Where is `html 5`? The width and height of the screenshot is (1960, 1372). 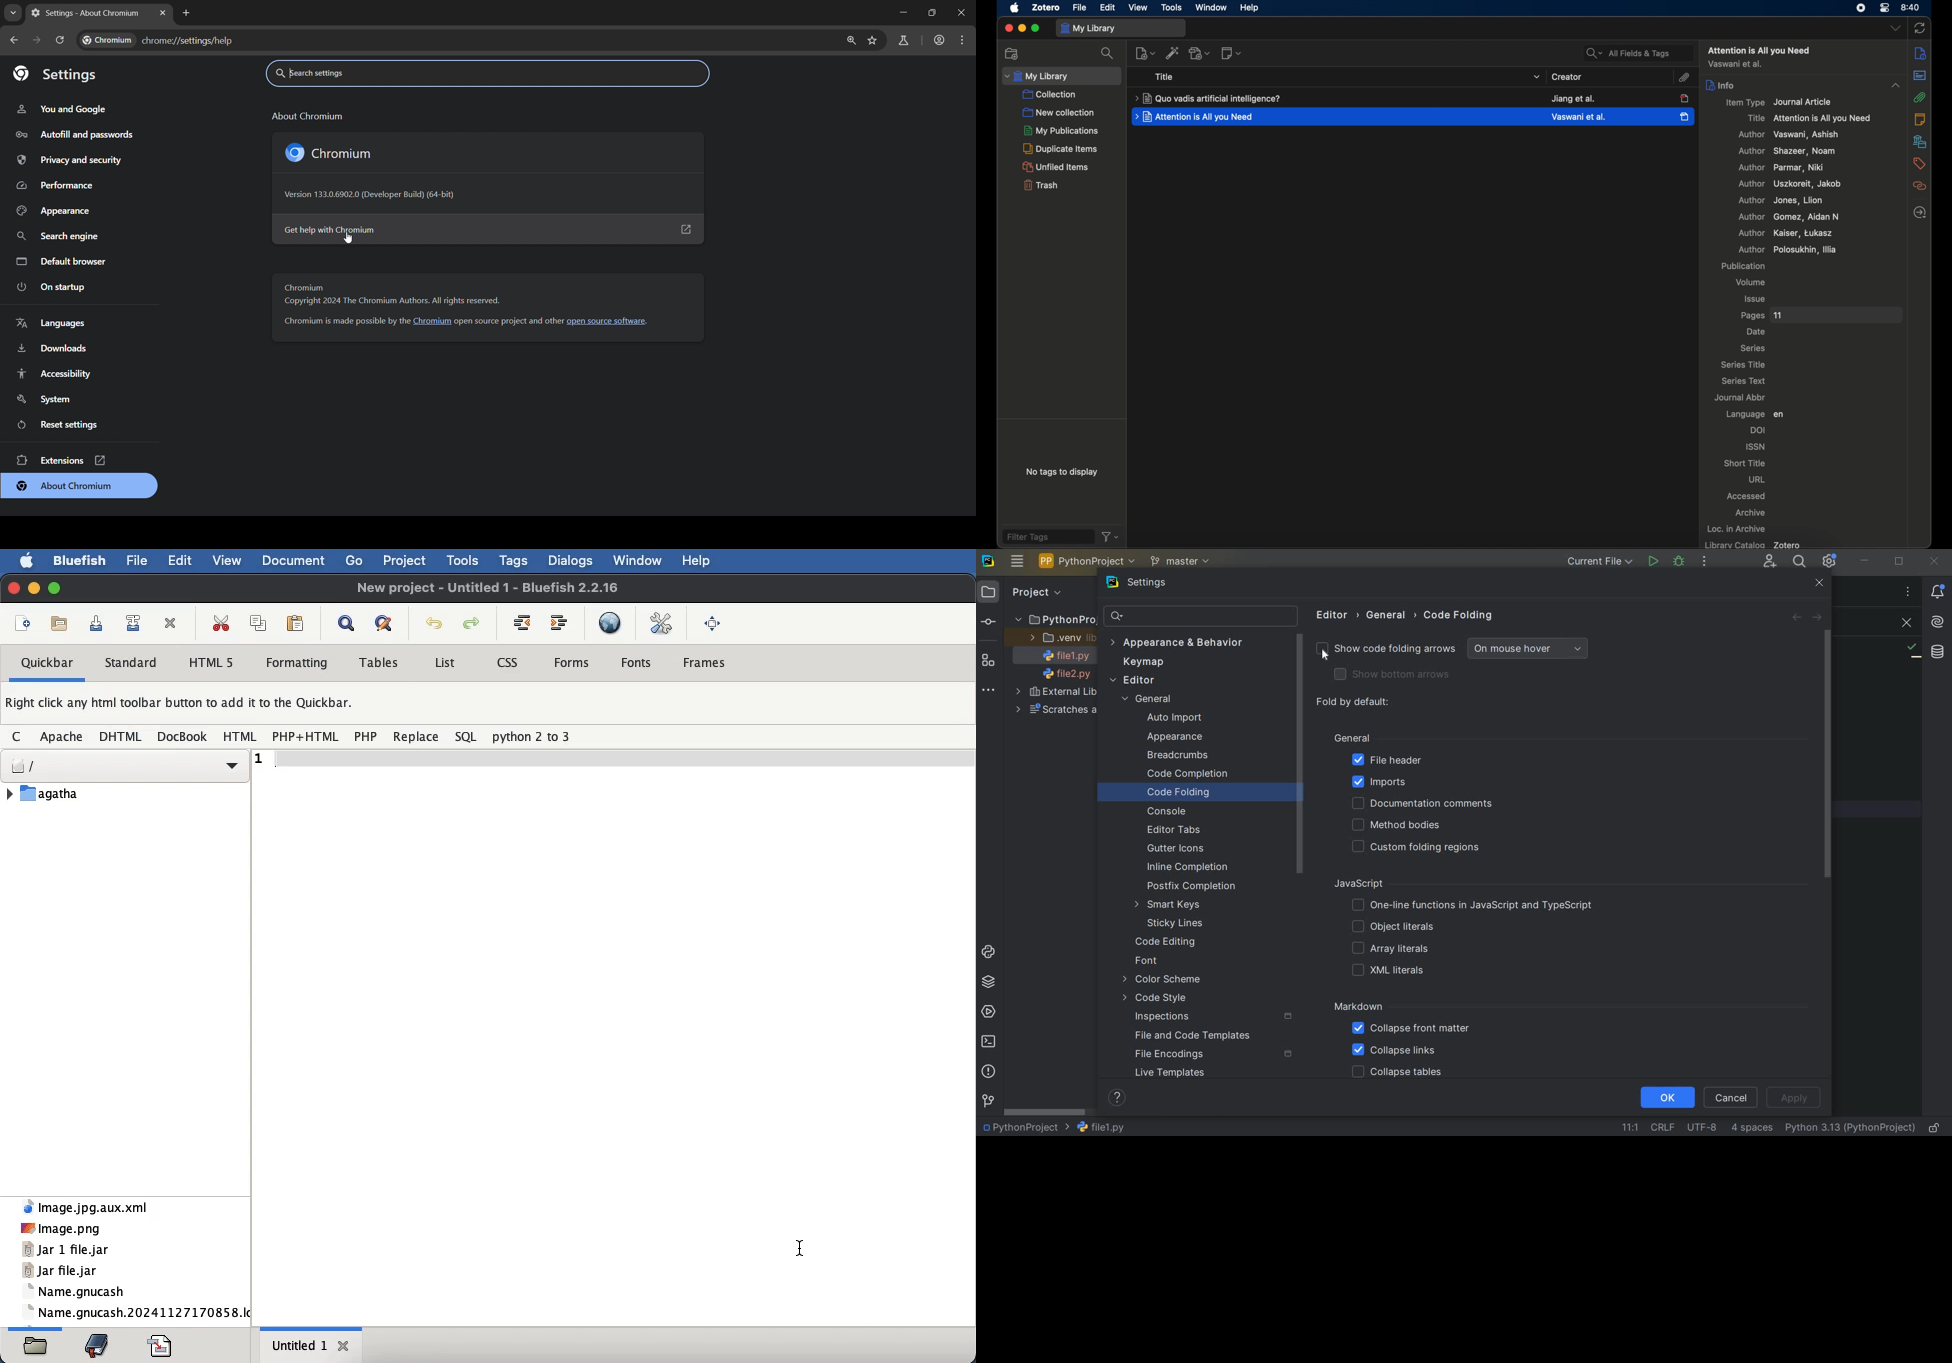 html 5 is located at coordinates (211, 662).